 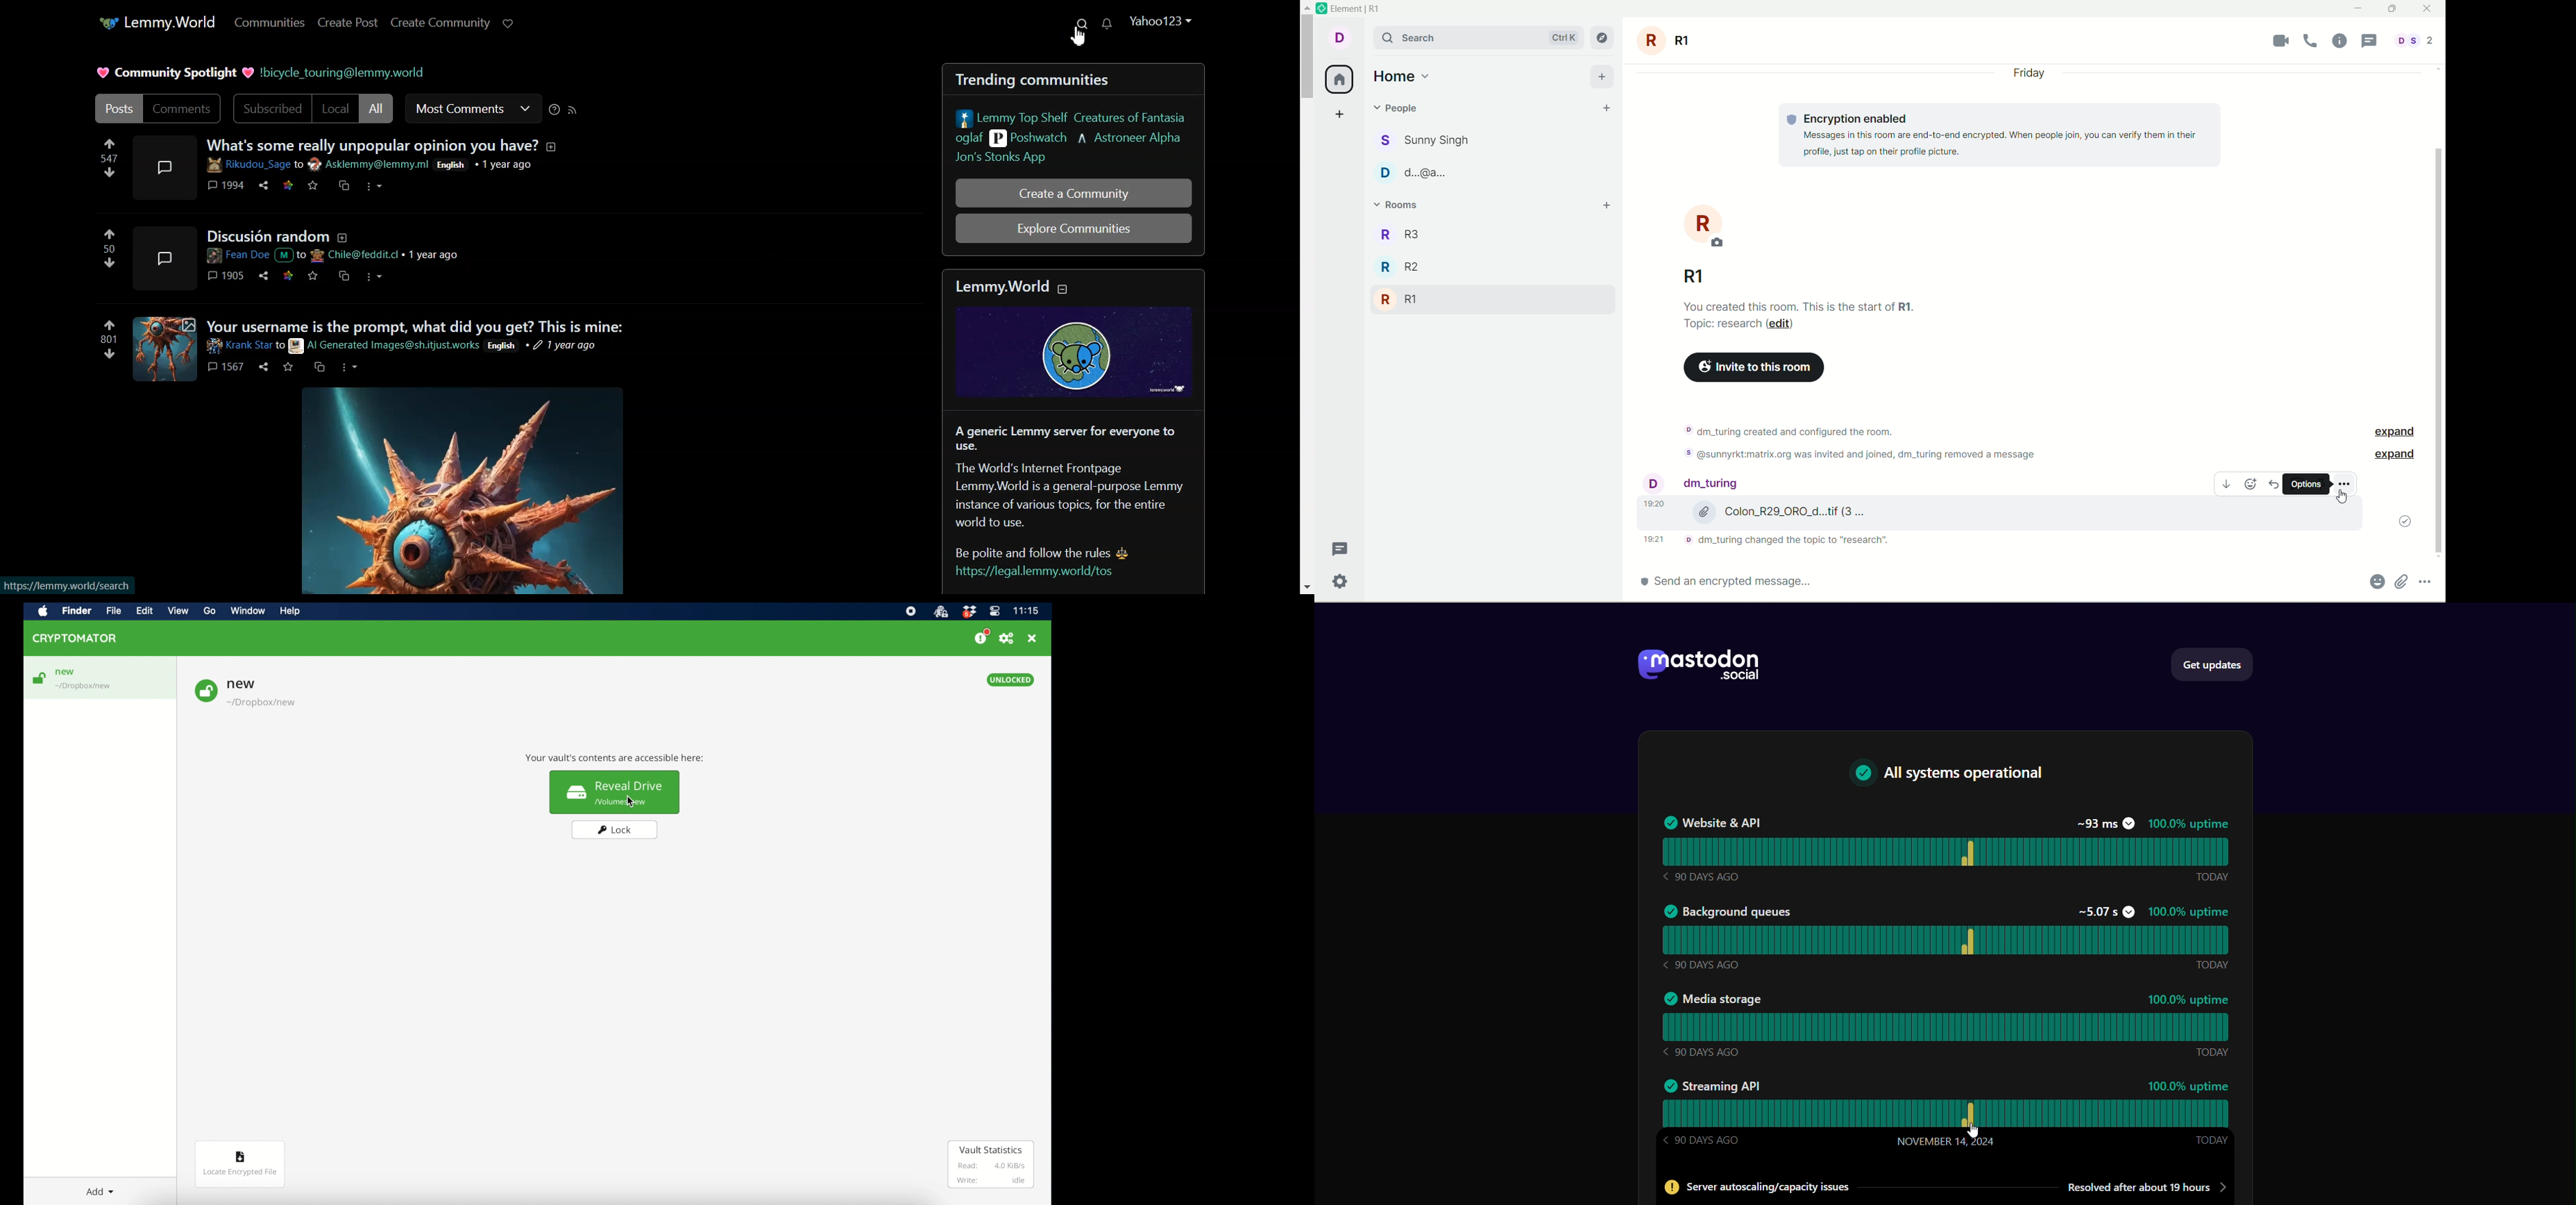 What do you see at coordinates (1752, 368) in the screenshot?
I see `invite to this room` at bounding box center [1752, 368].